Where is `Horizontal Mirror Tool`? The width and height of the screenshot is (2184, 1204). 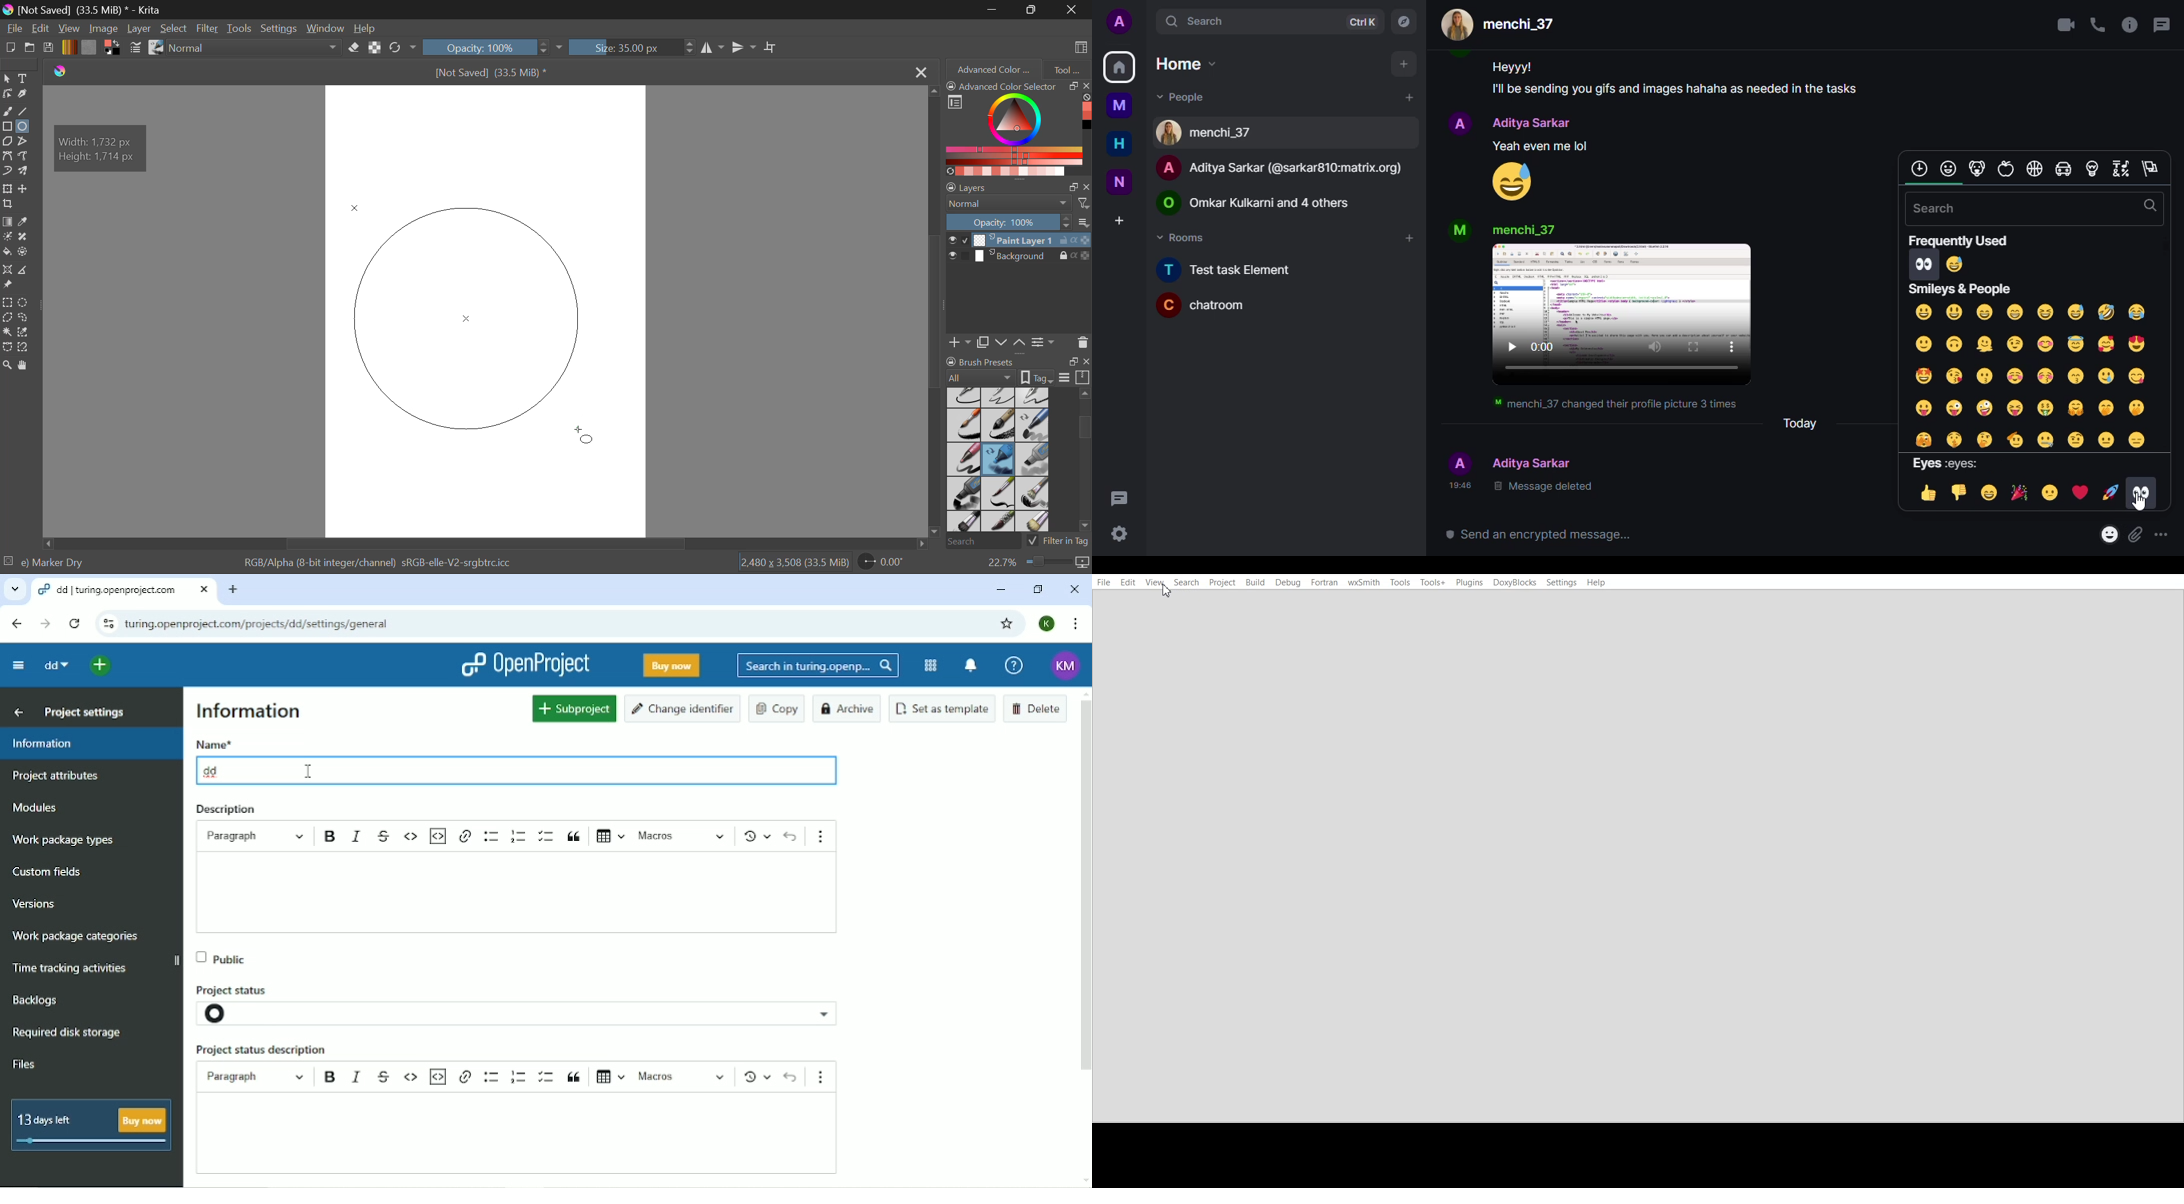 Horizontal Mirror Tool is located at coordinates (712, 47).